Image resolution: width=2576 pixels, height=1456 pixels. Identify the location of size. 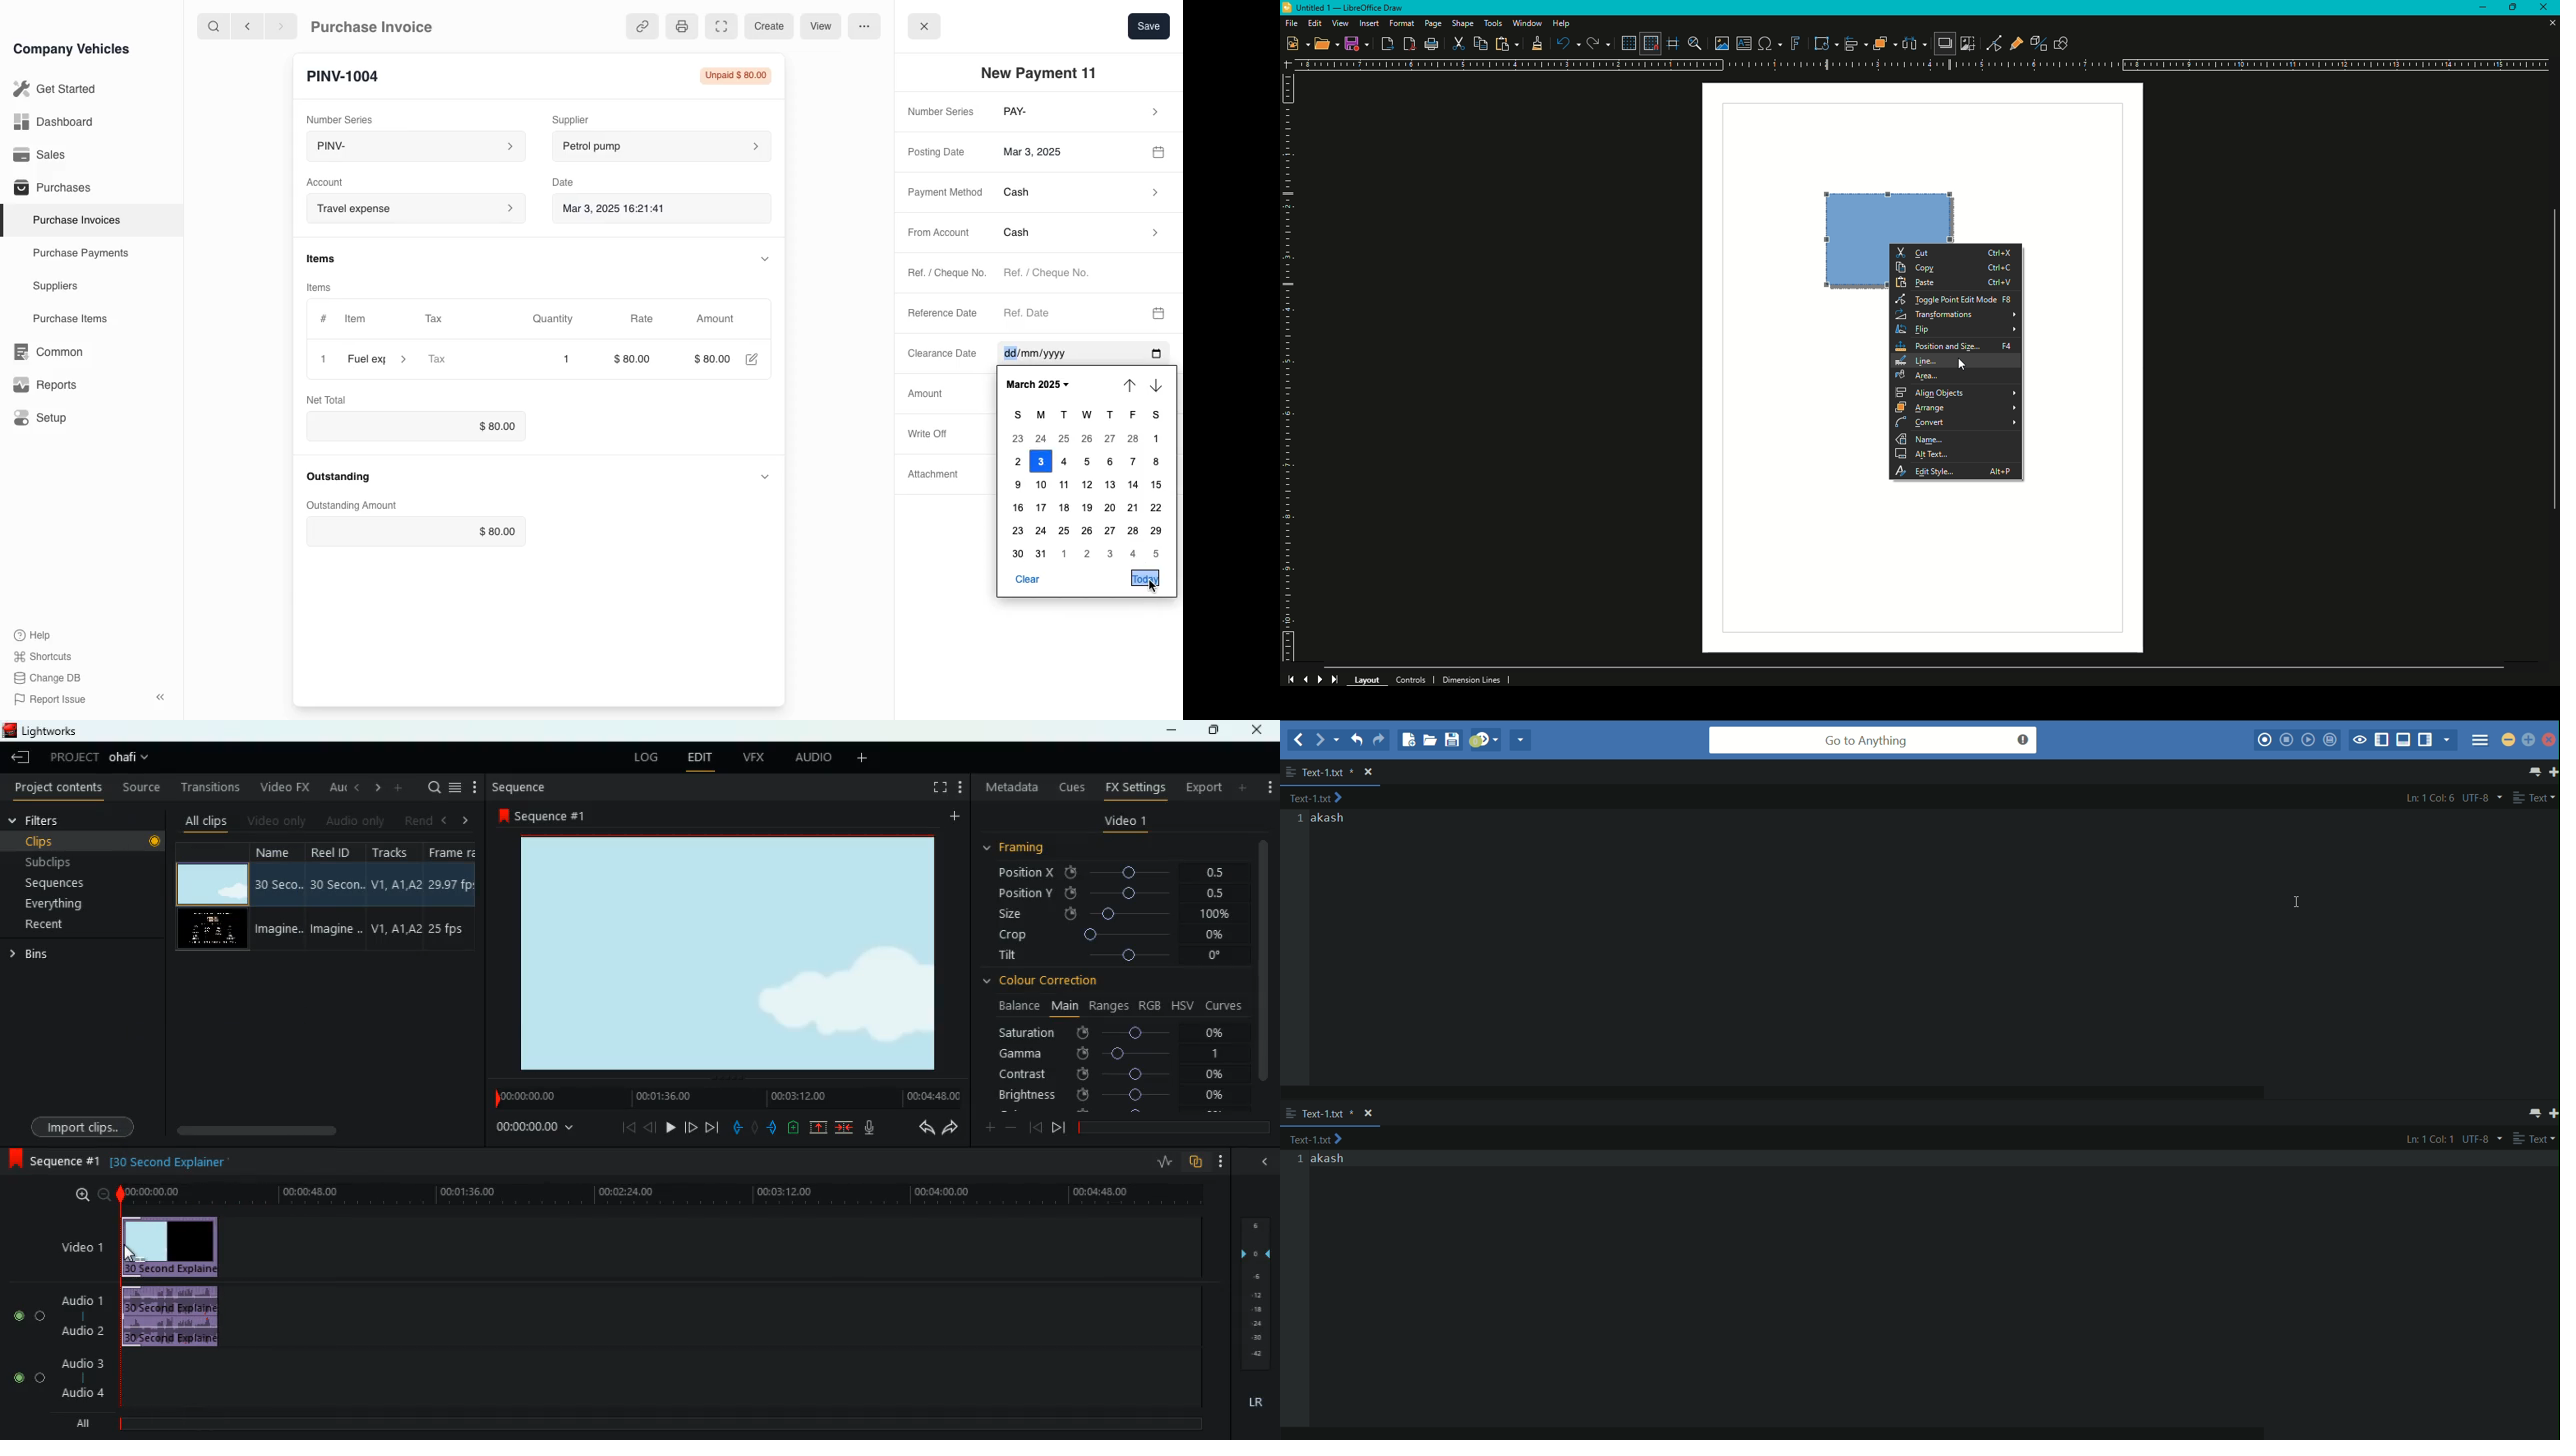
(1118, 914).